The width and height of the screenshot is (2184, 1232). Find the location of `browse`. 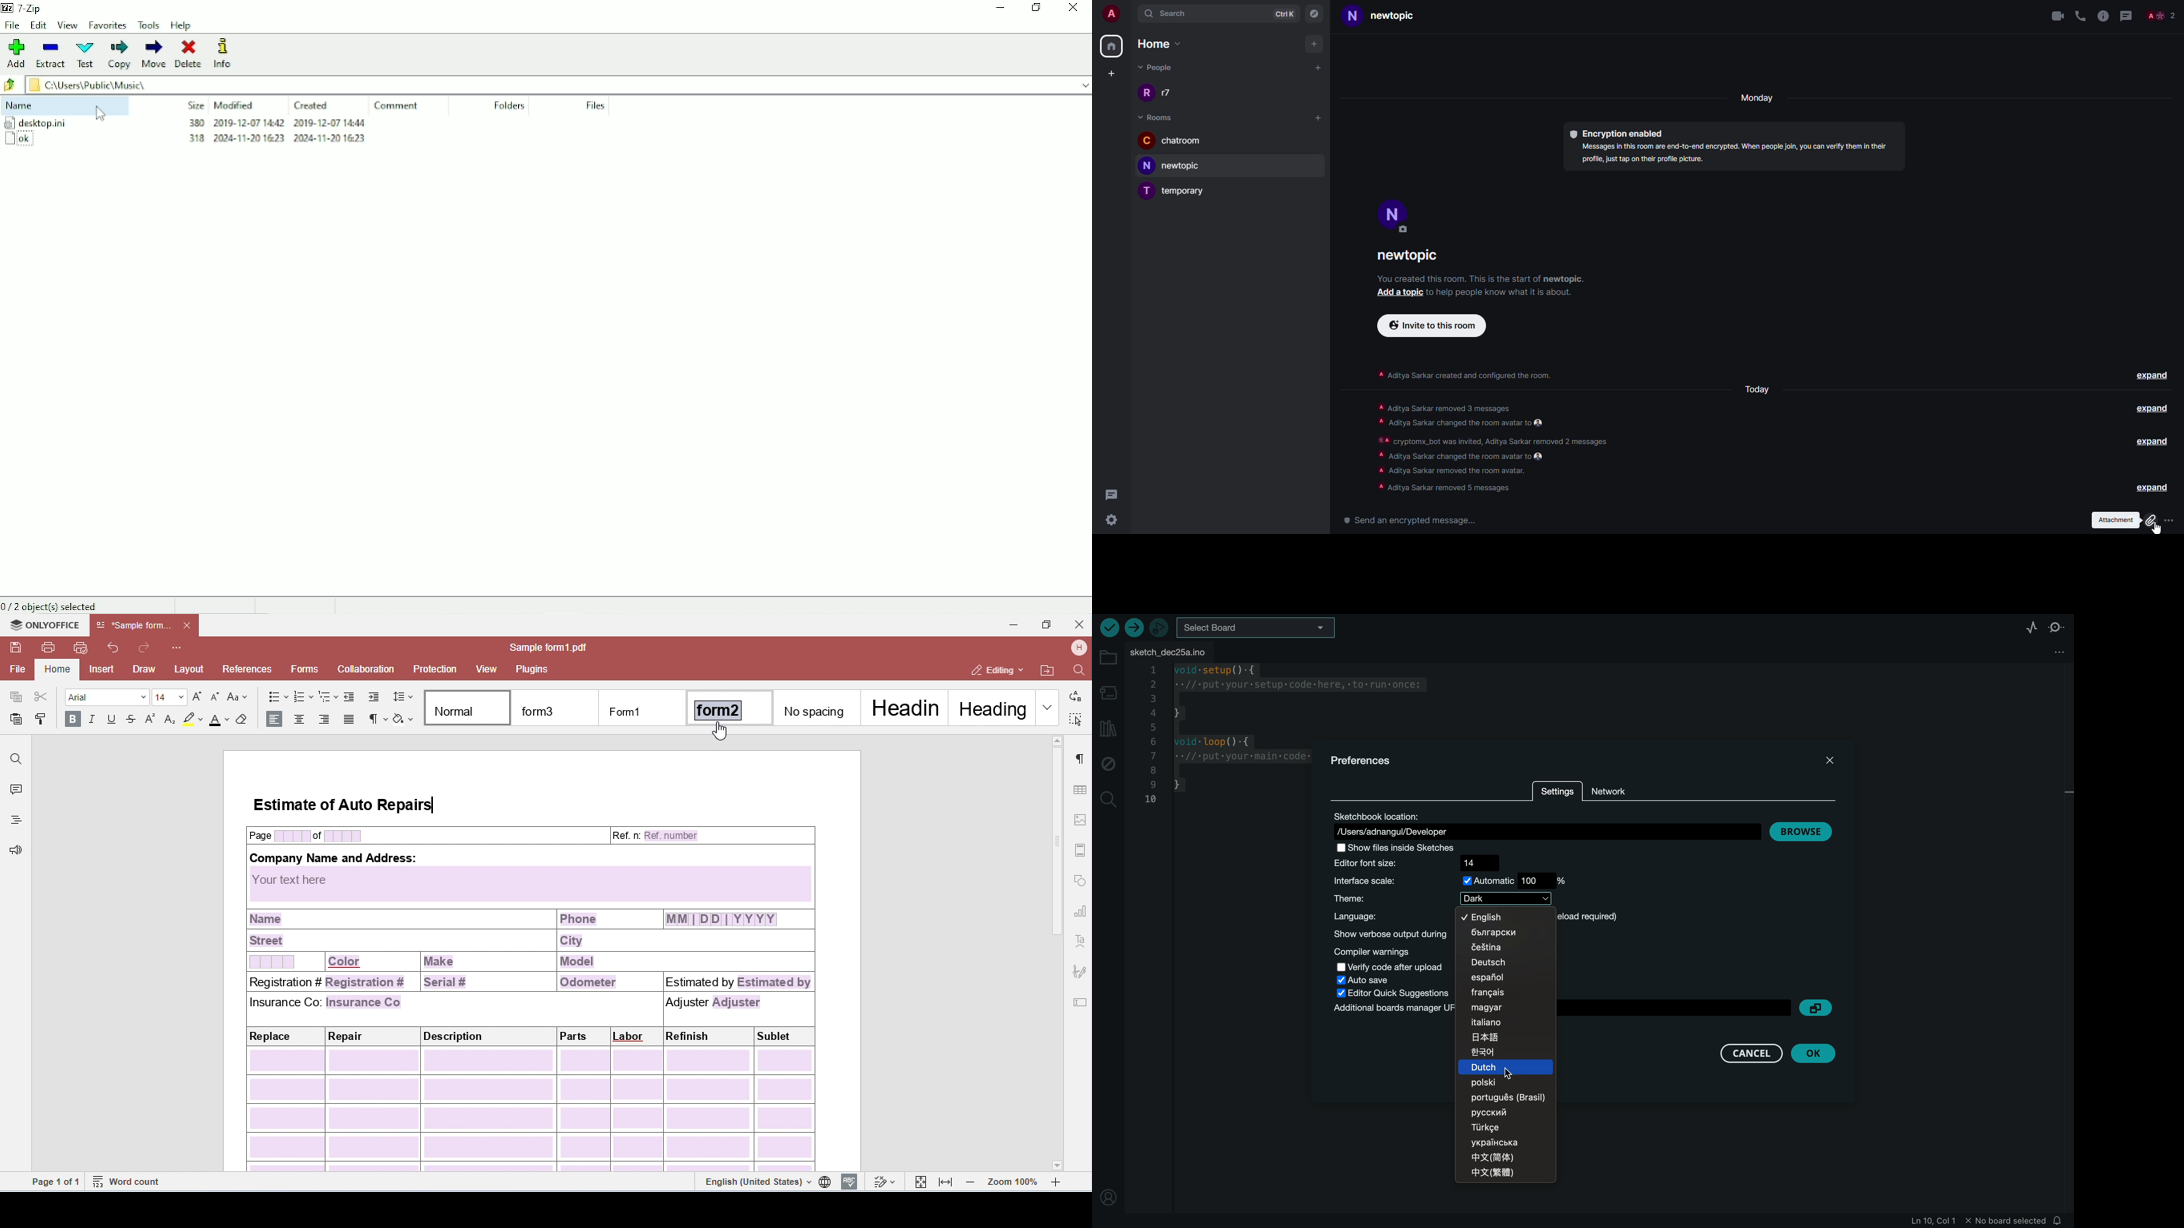

browse is located at coordinates (1802, 830).